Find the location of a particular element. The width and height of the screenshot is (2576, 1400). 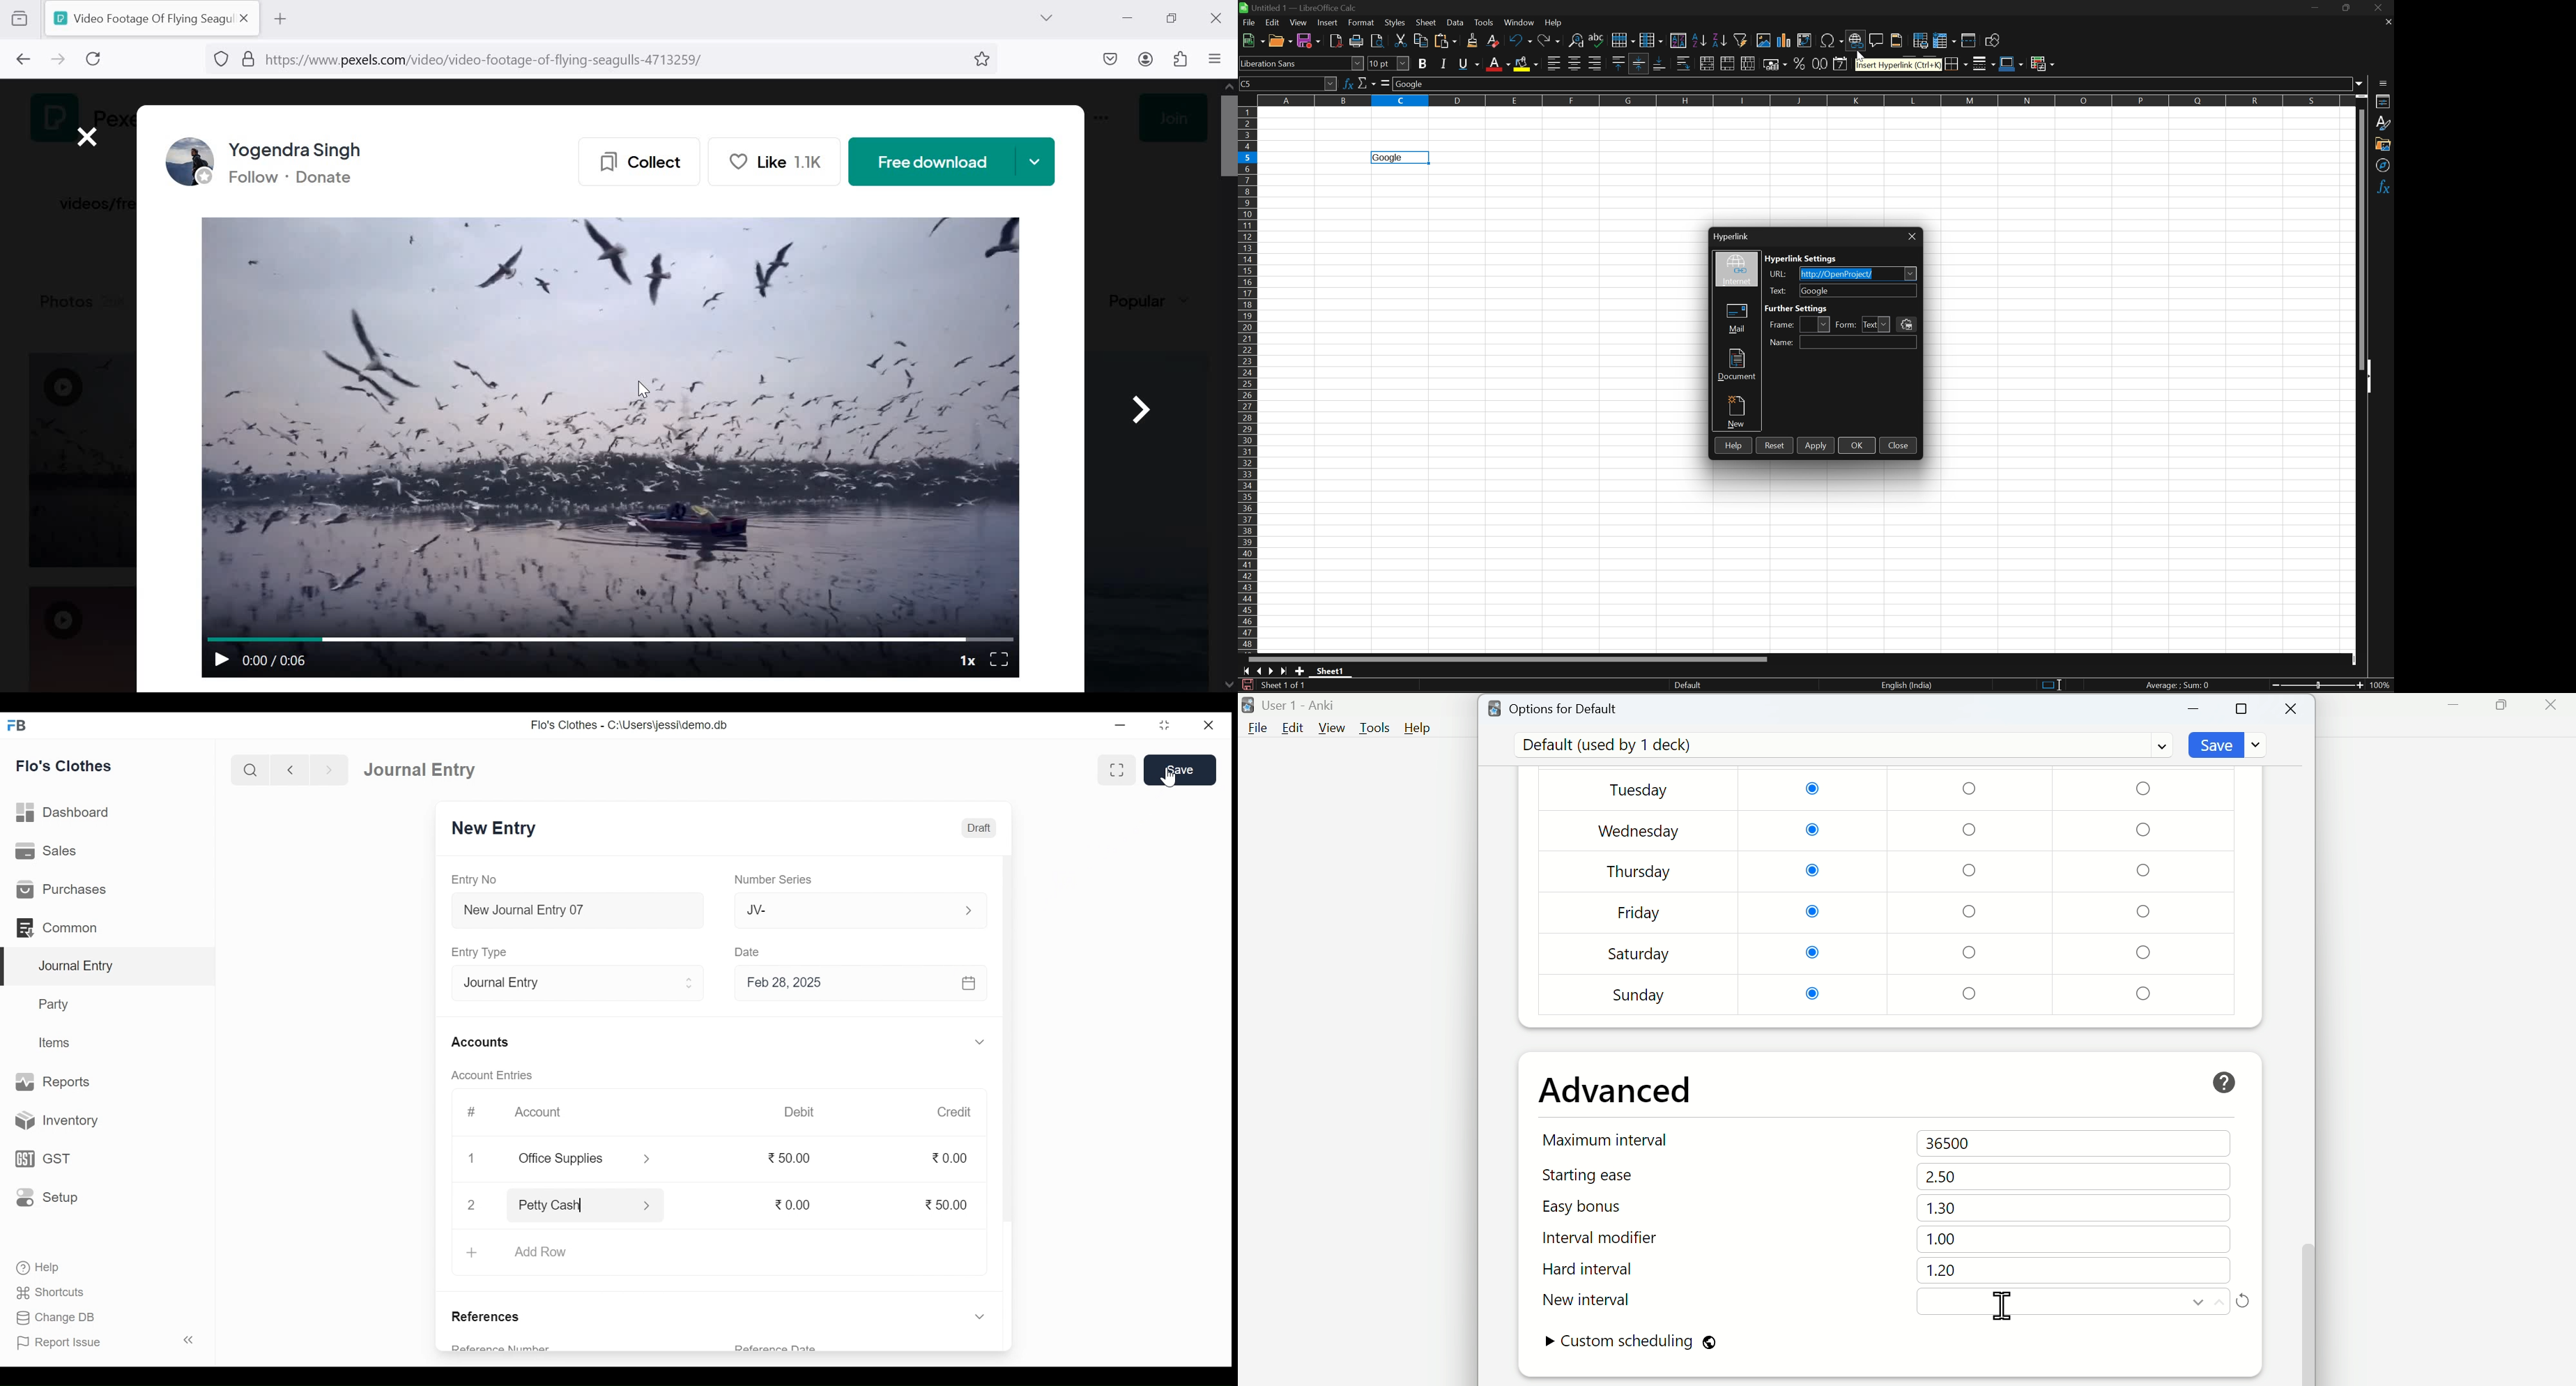

Thursday is located at coordinates (1639, 871).